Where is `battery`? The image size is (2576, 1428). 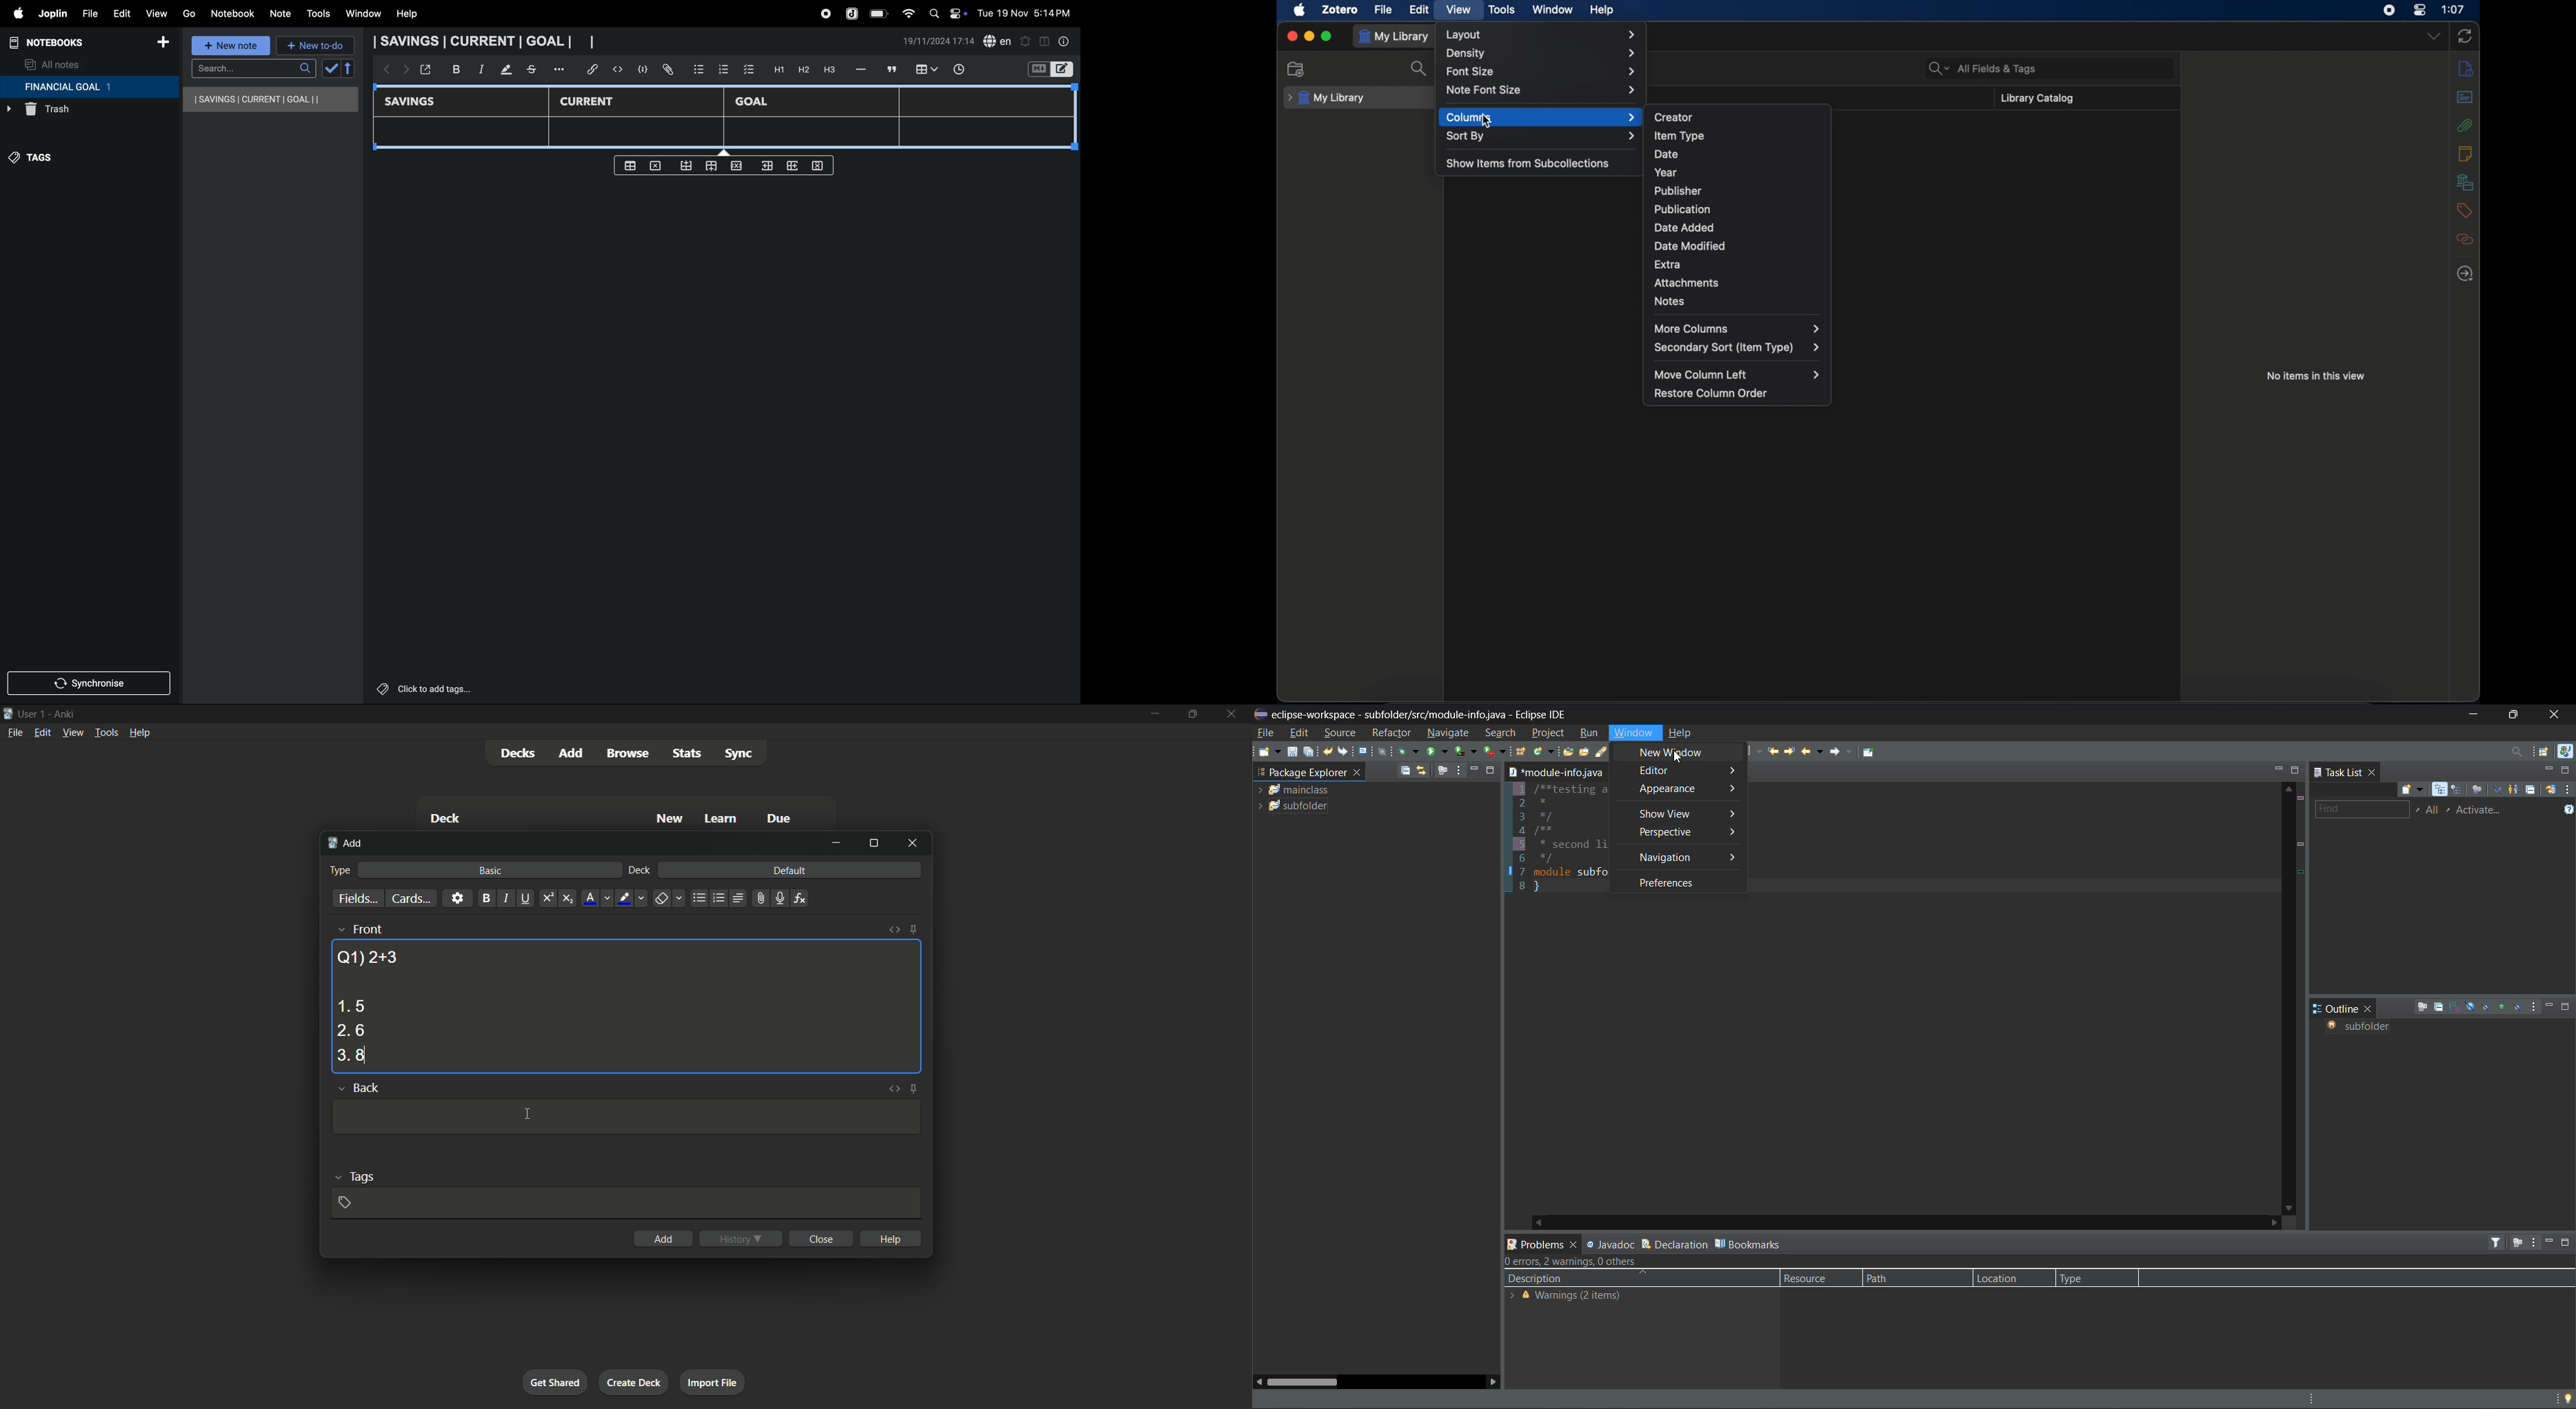 battery is located at coordinates (880, 14).